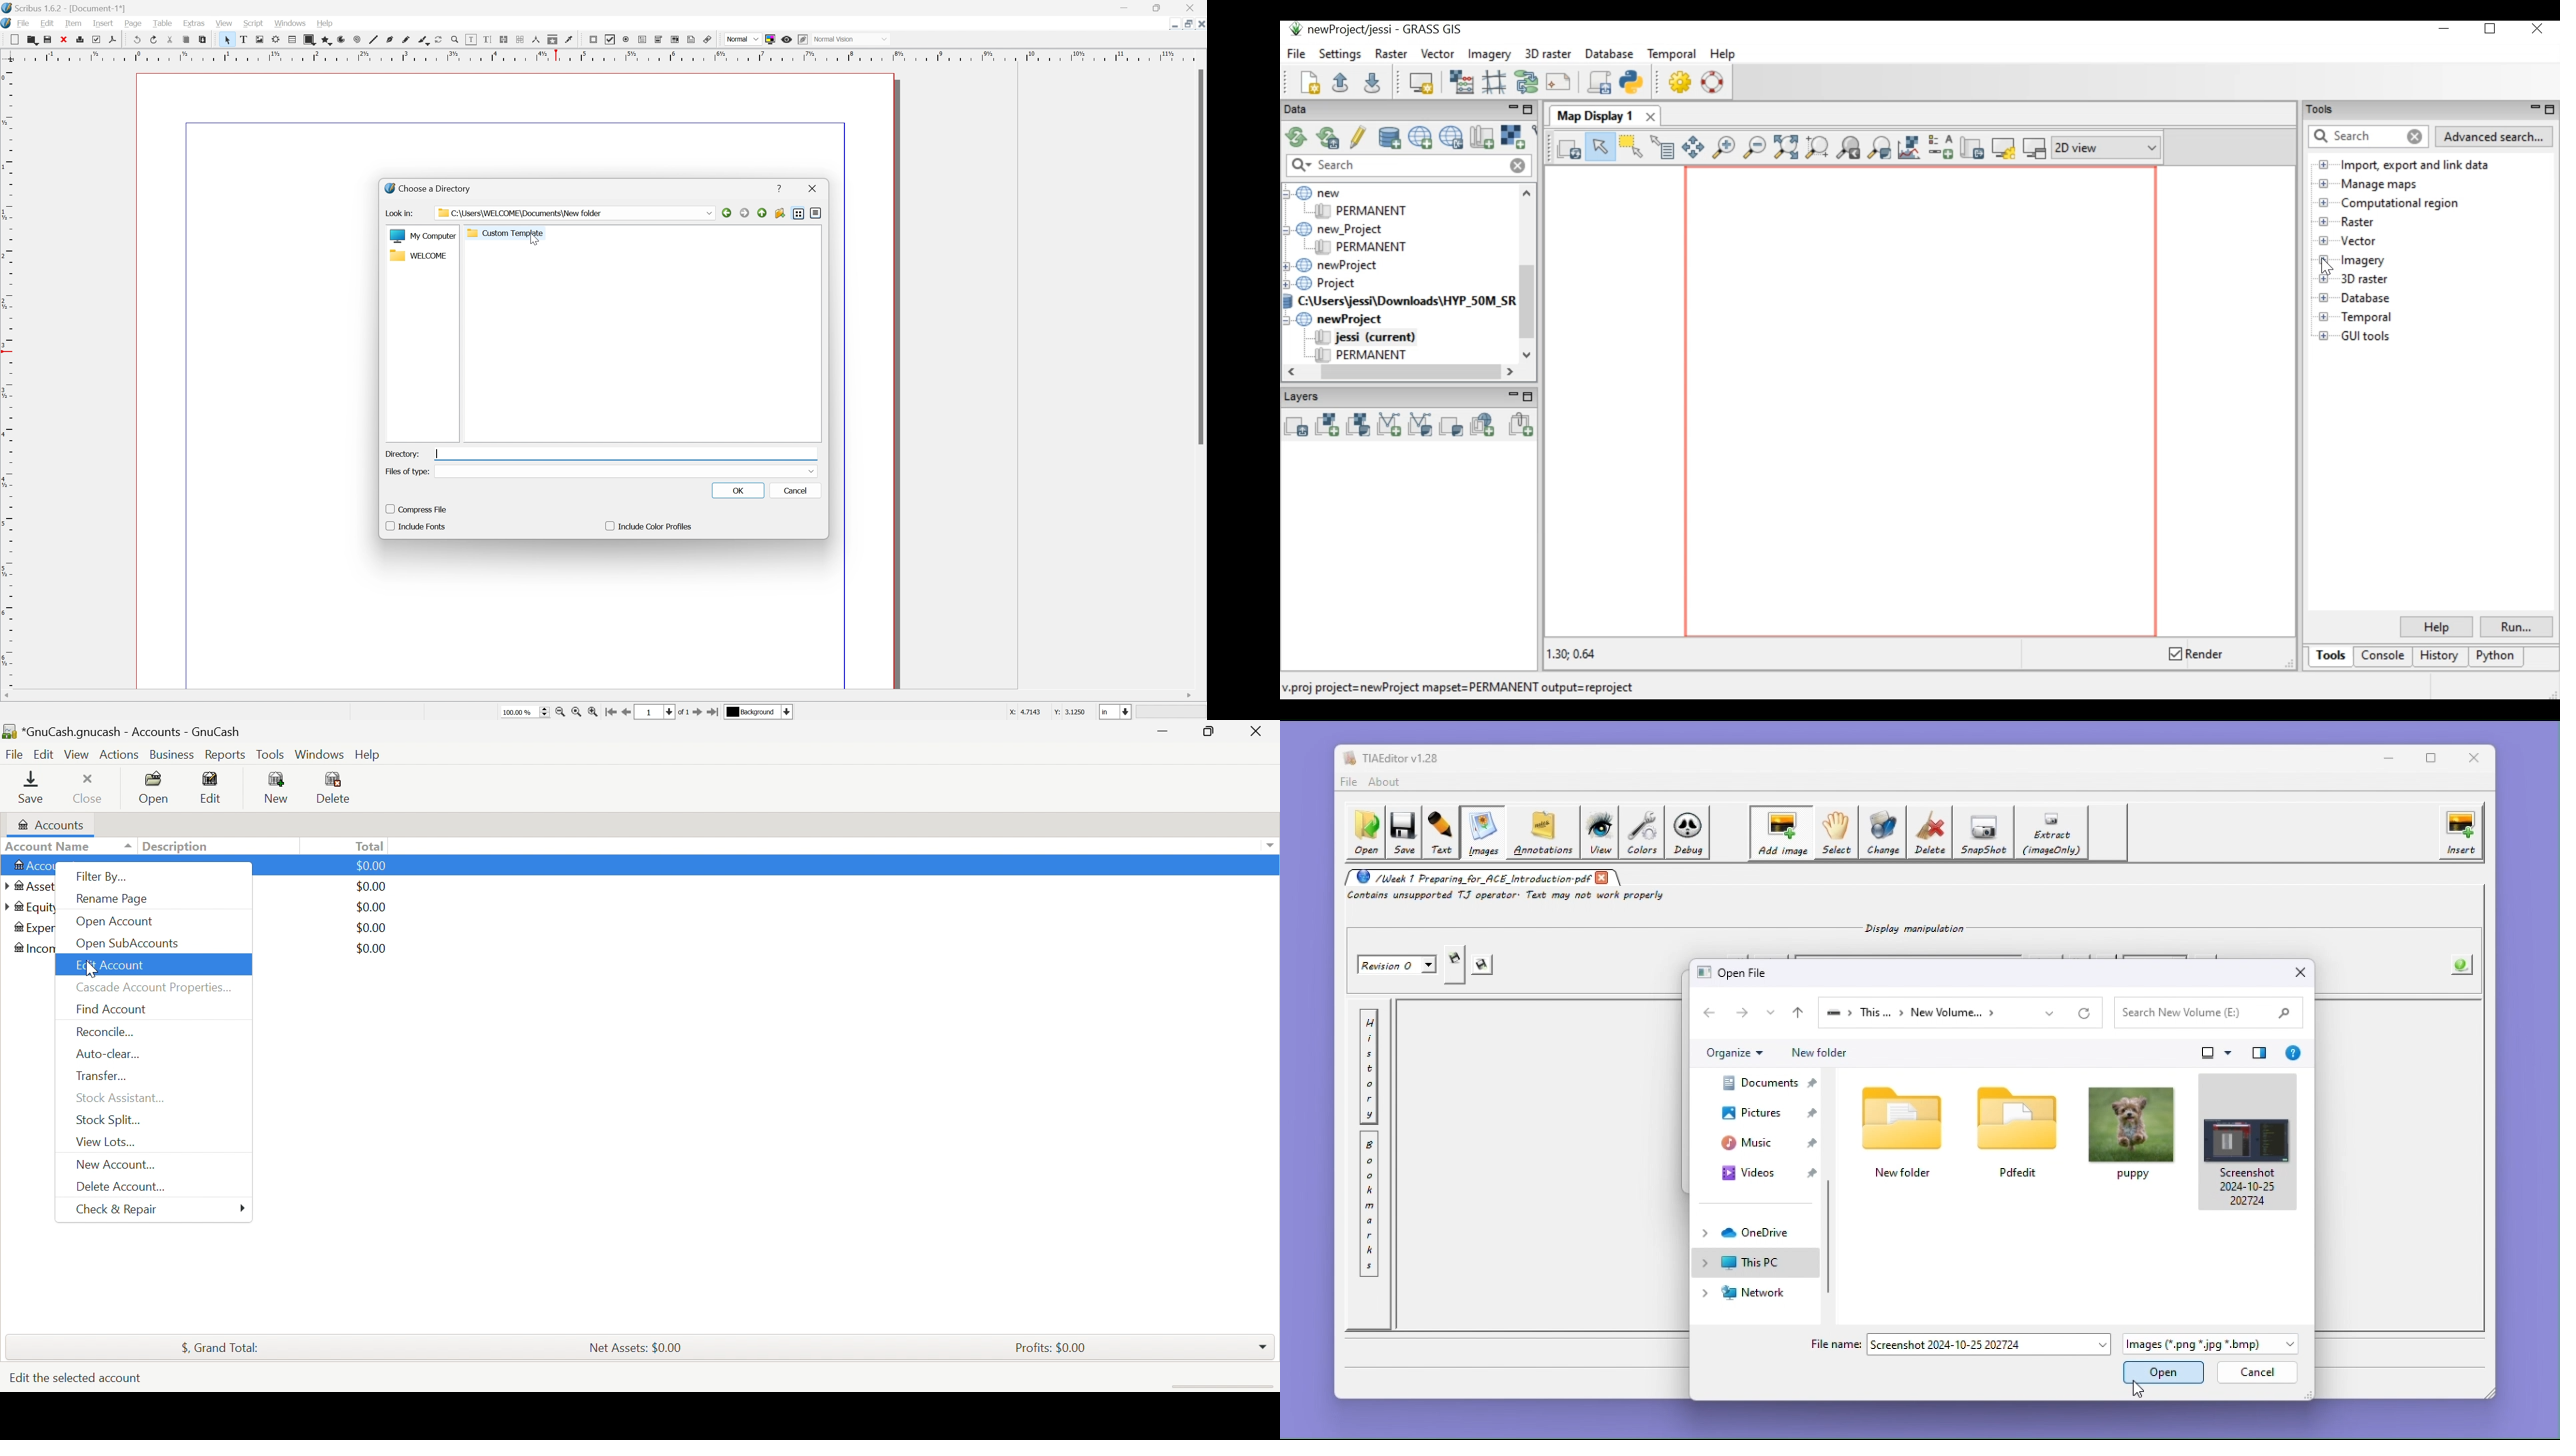  What do you see at coordinates (2439, 657) in the screenshot?
I see `History` at bounding box center [2439, 657].